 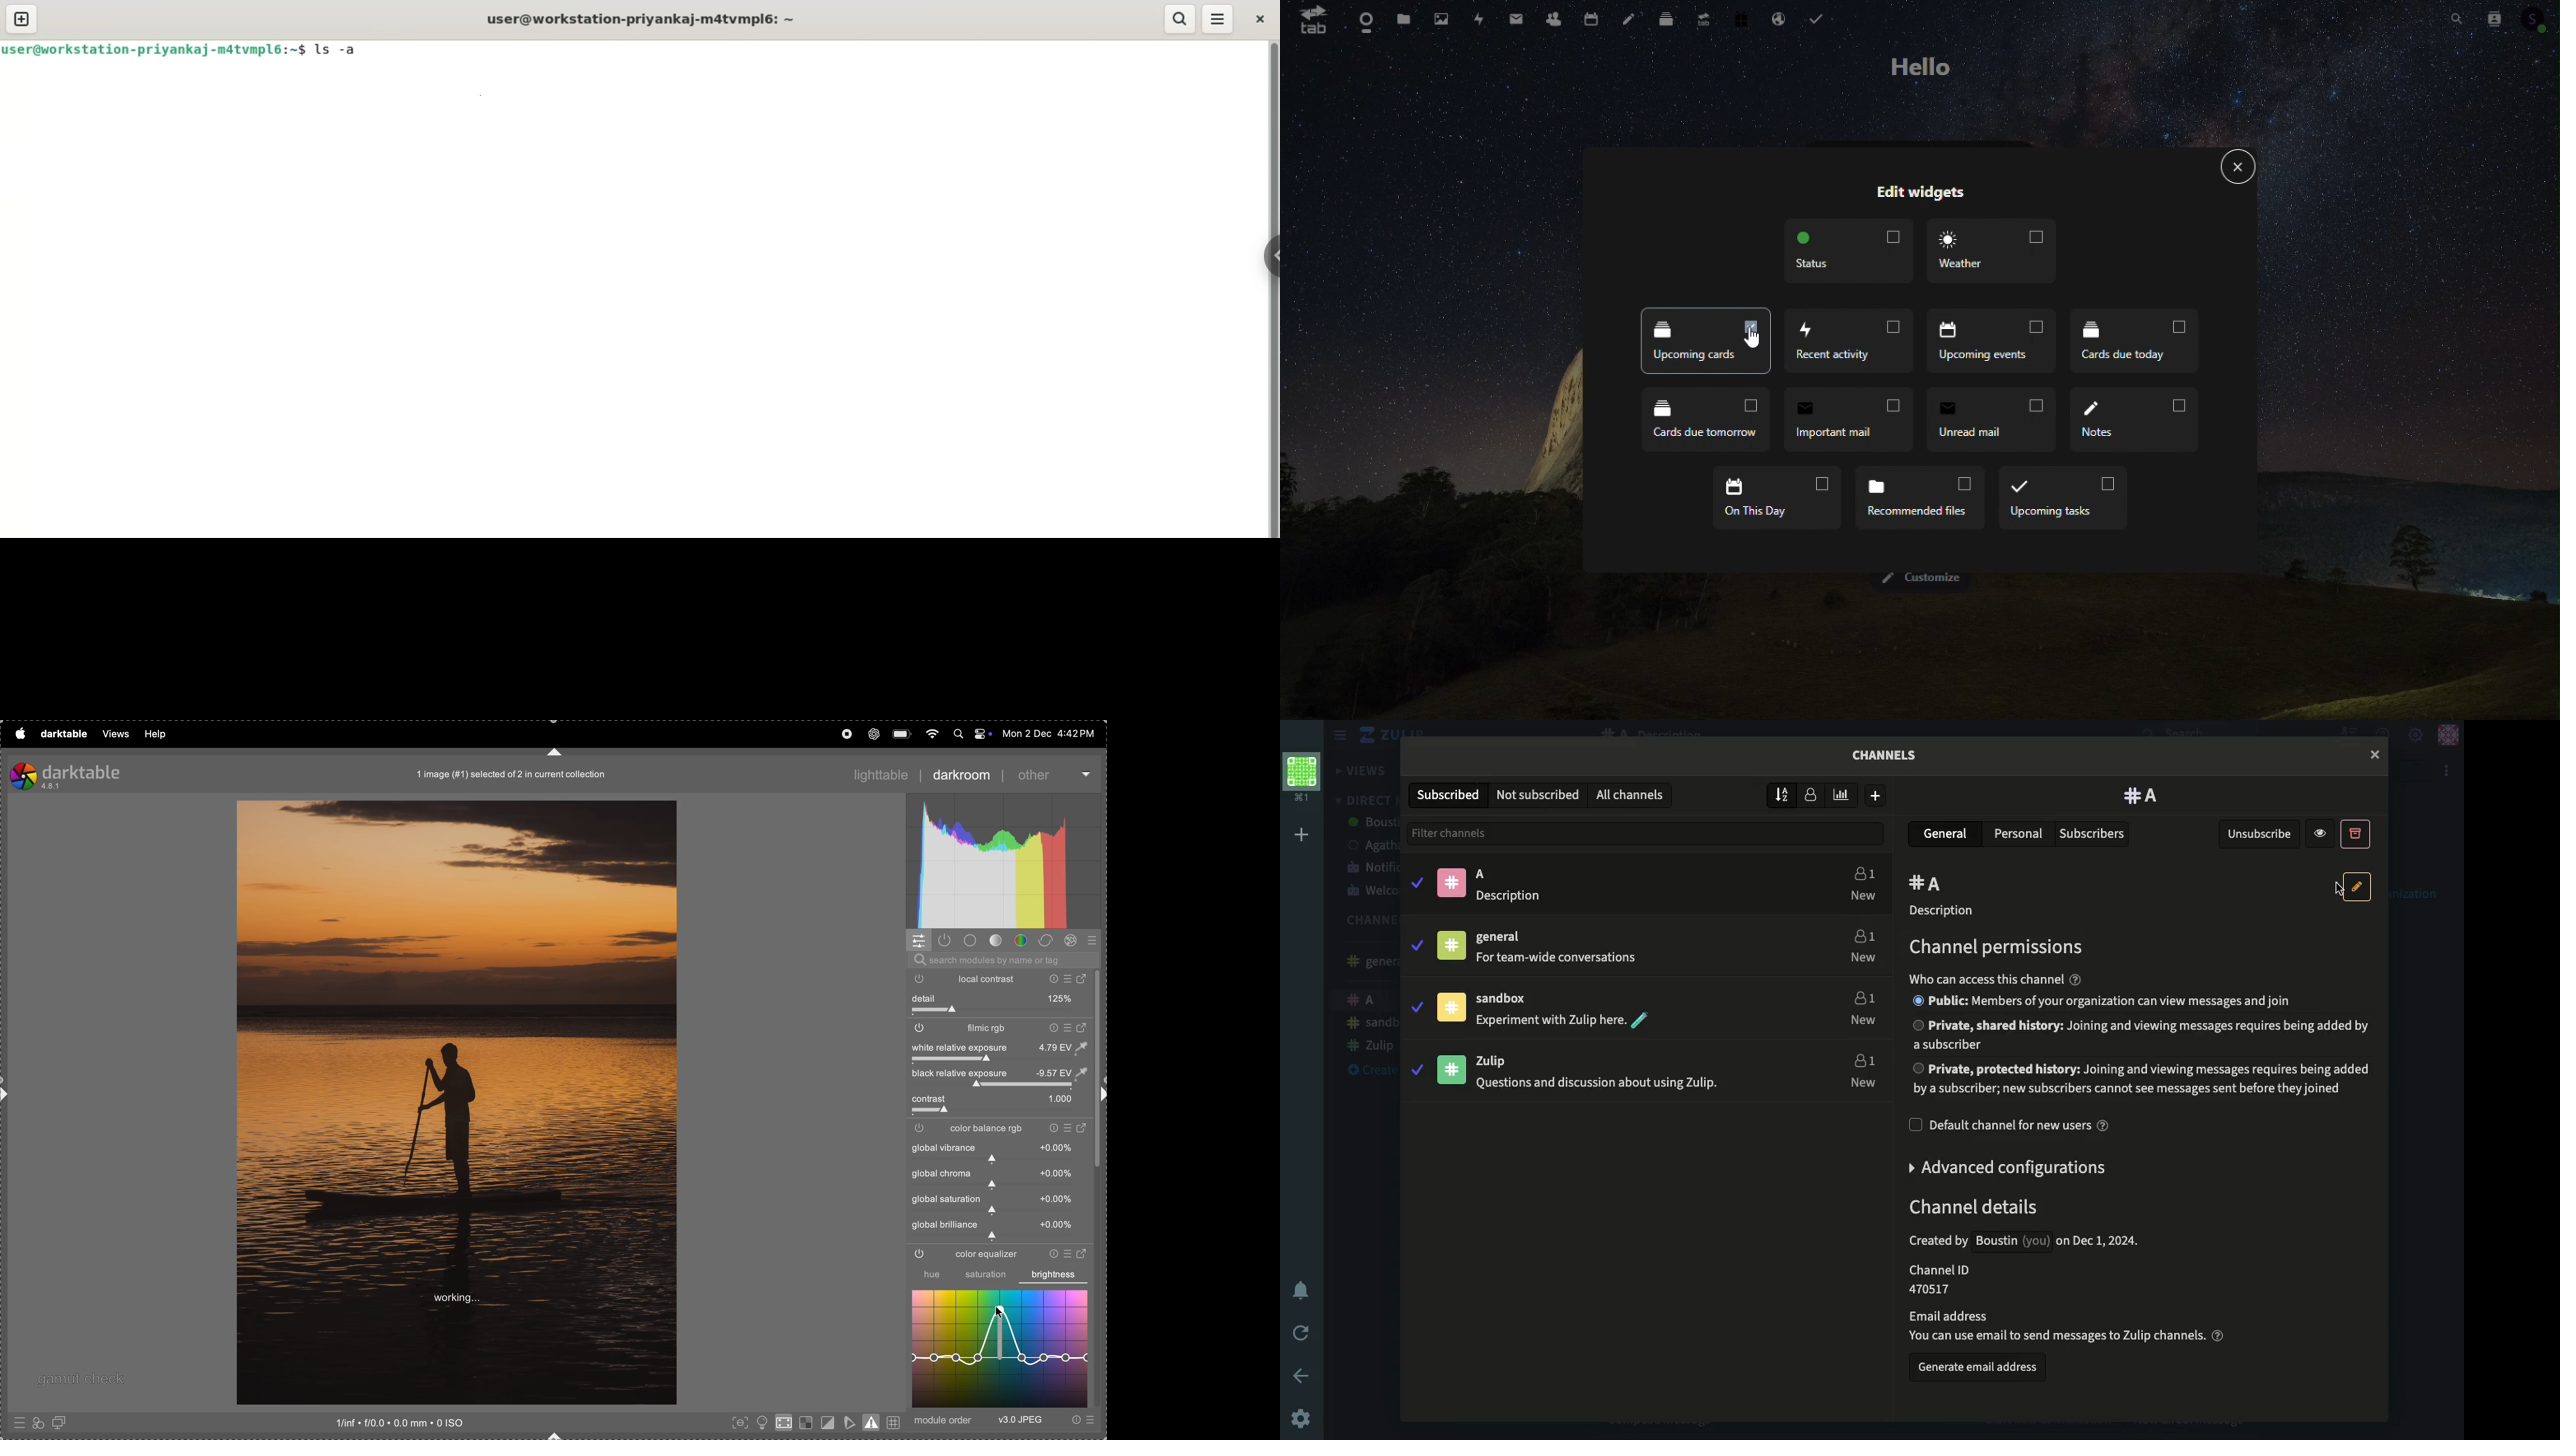 What do you see at coordinates (1649, 833) in the screenshot?
I see `Filter channels` at bounding box center [1649, 833].